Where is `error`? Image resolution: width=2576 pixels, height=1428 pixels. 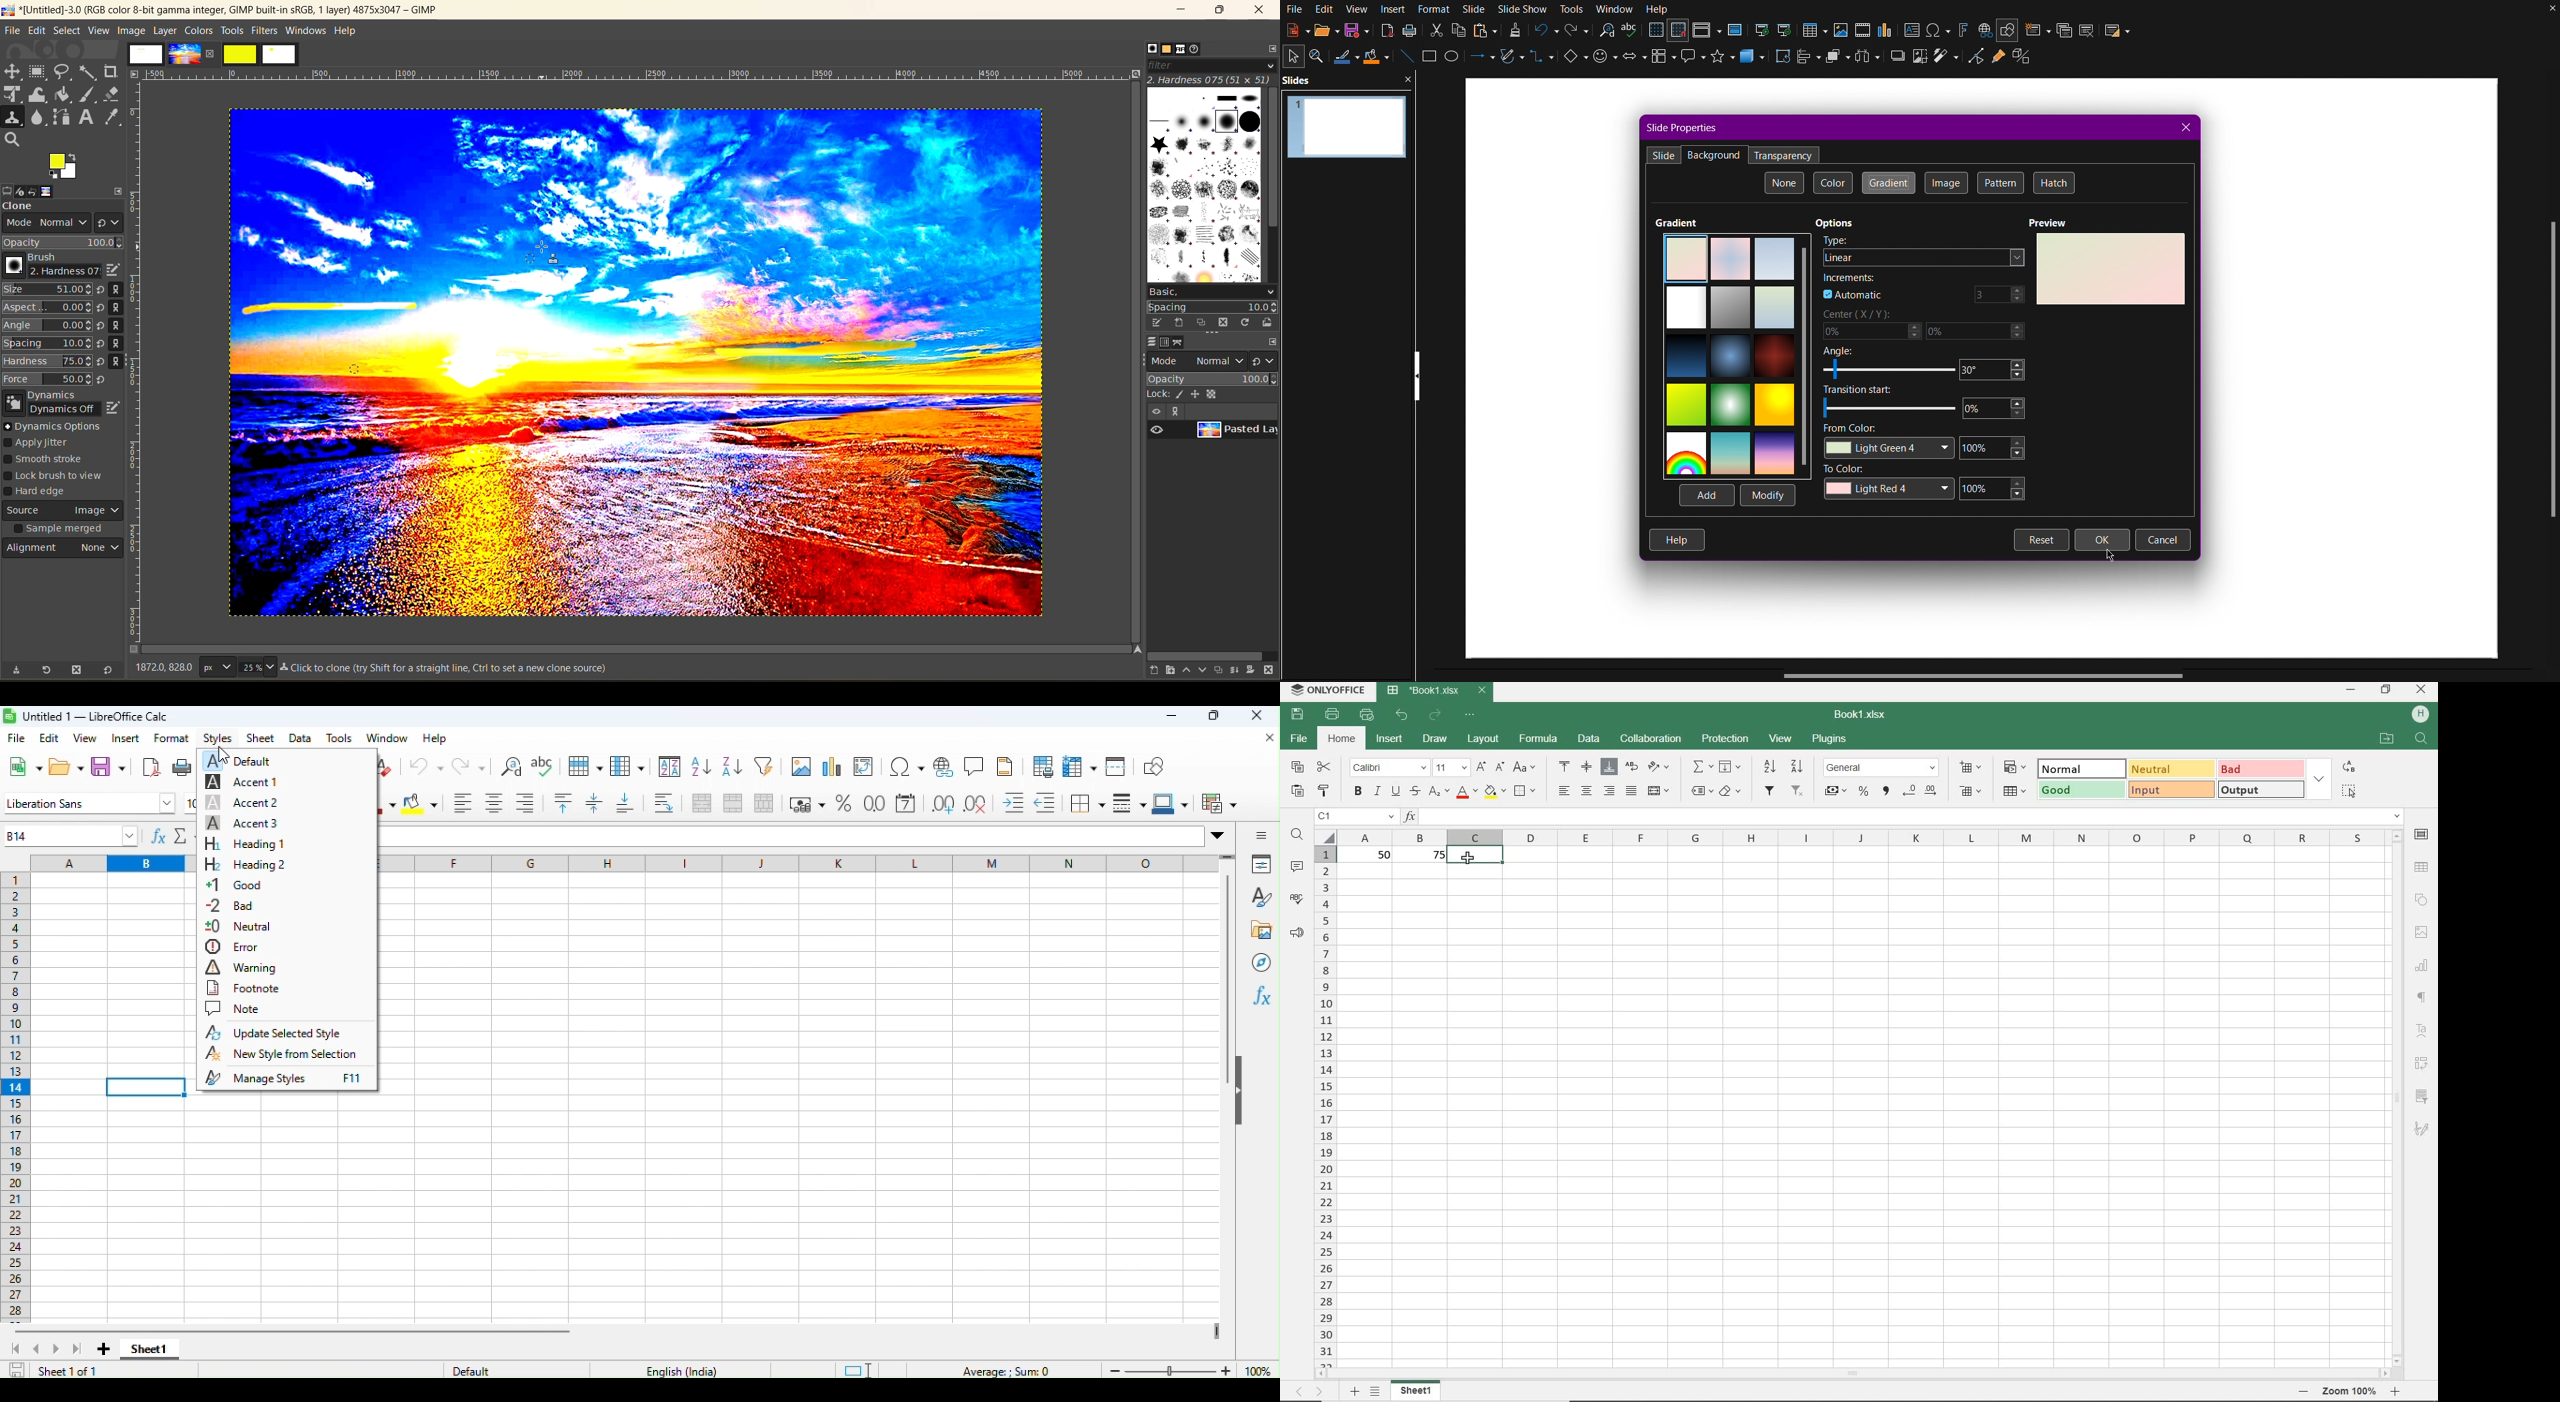 error is located at coordinates (239, 947).